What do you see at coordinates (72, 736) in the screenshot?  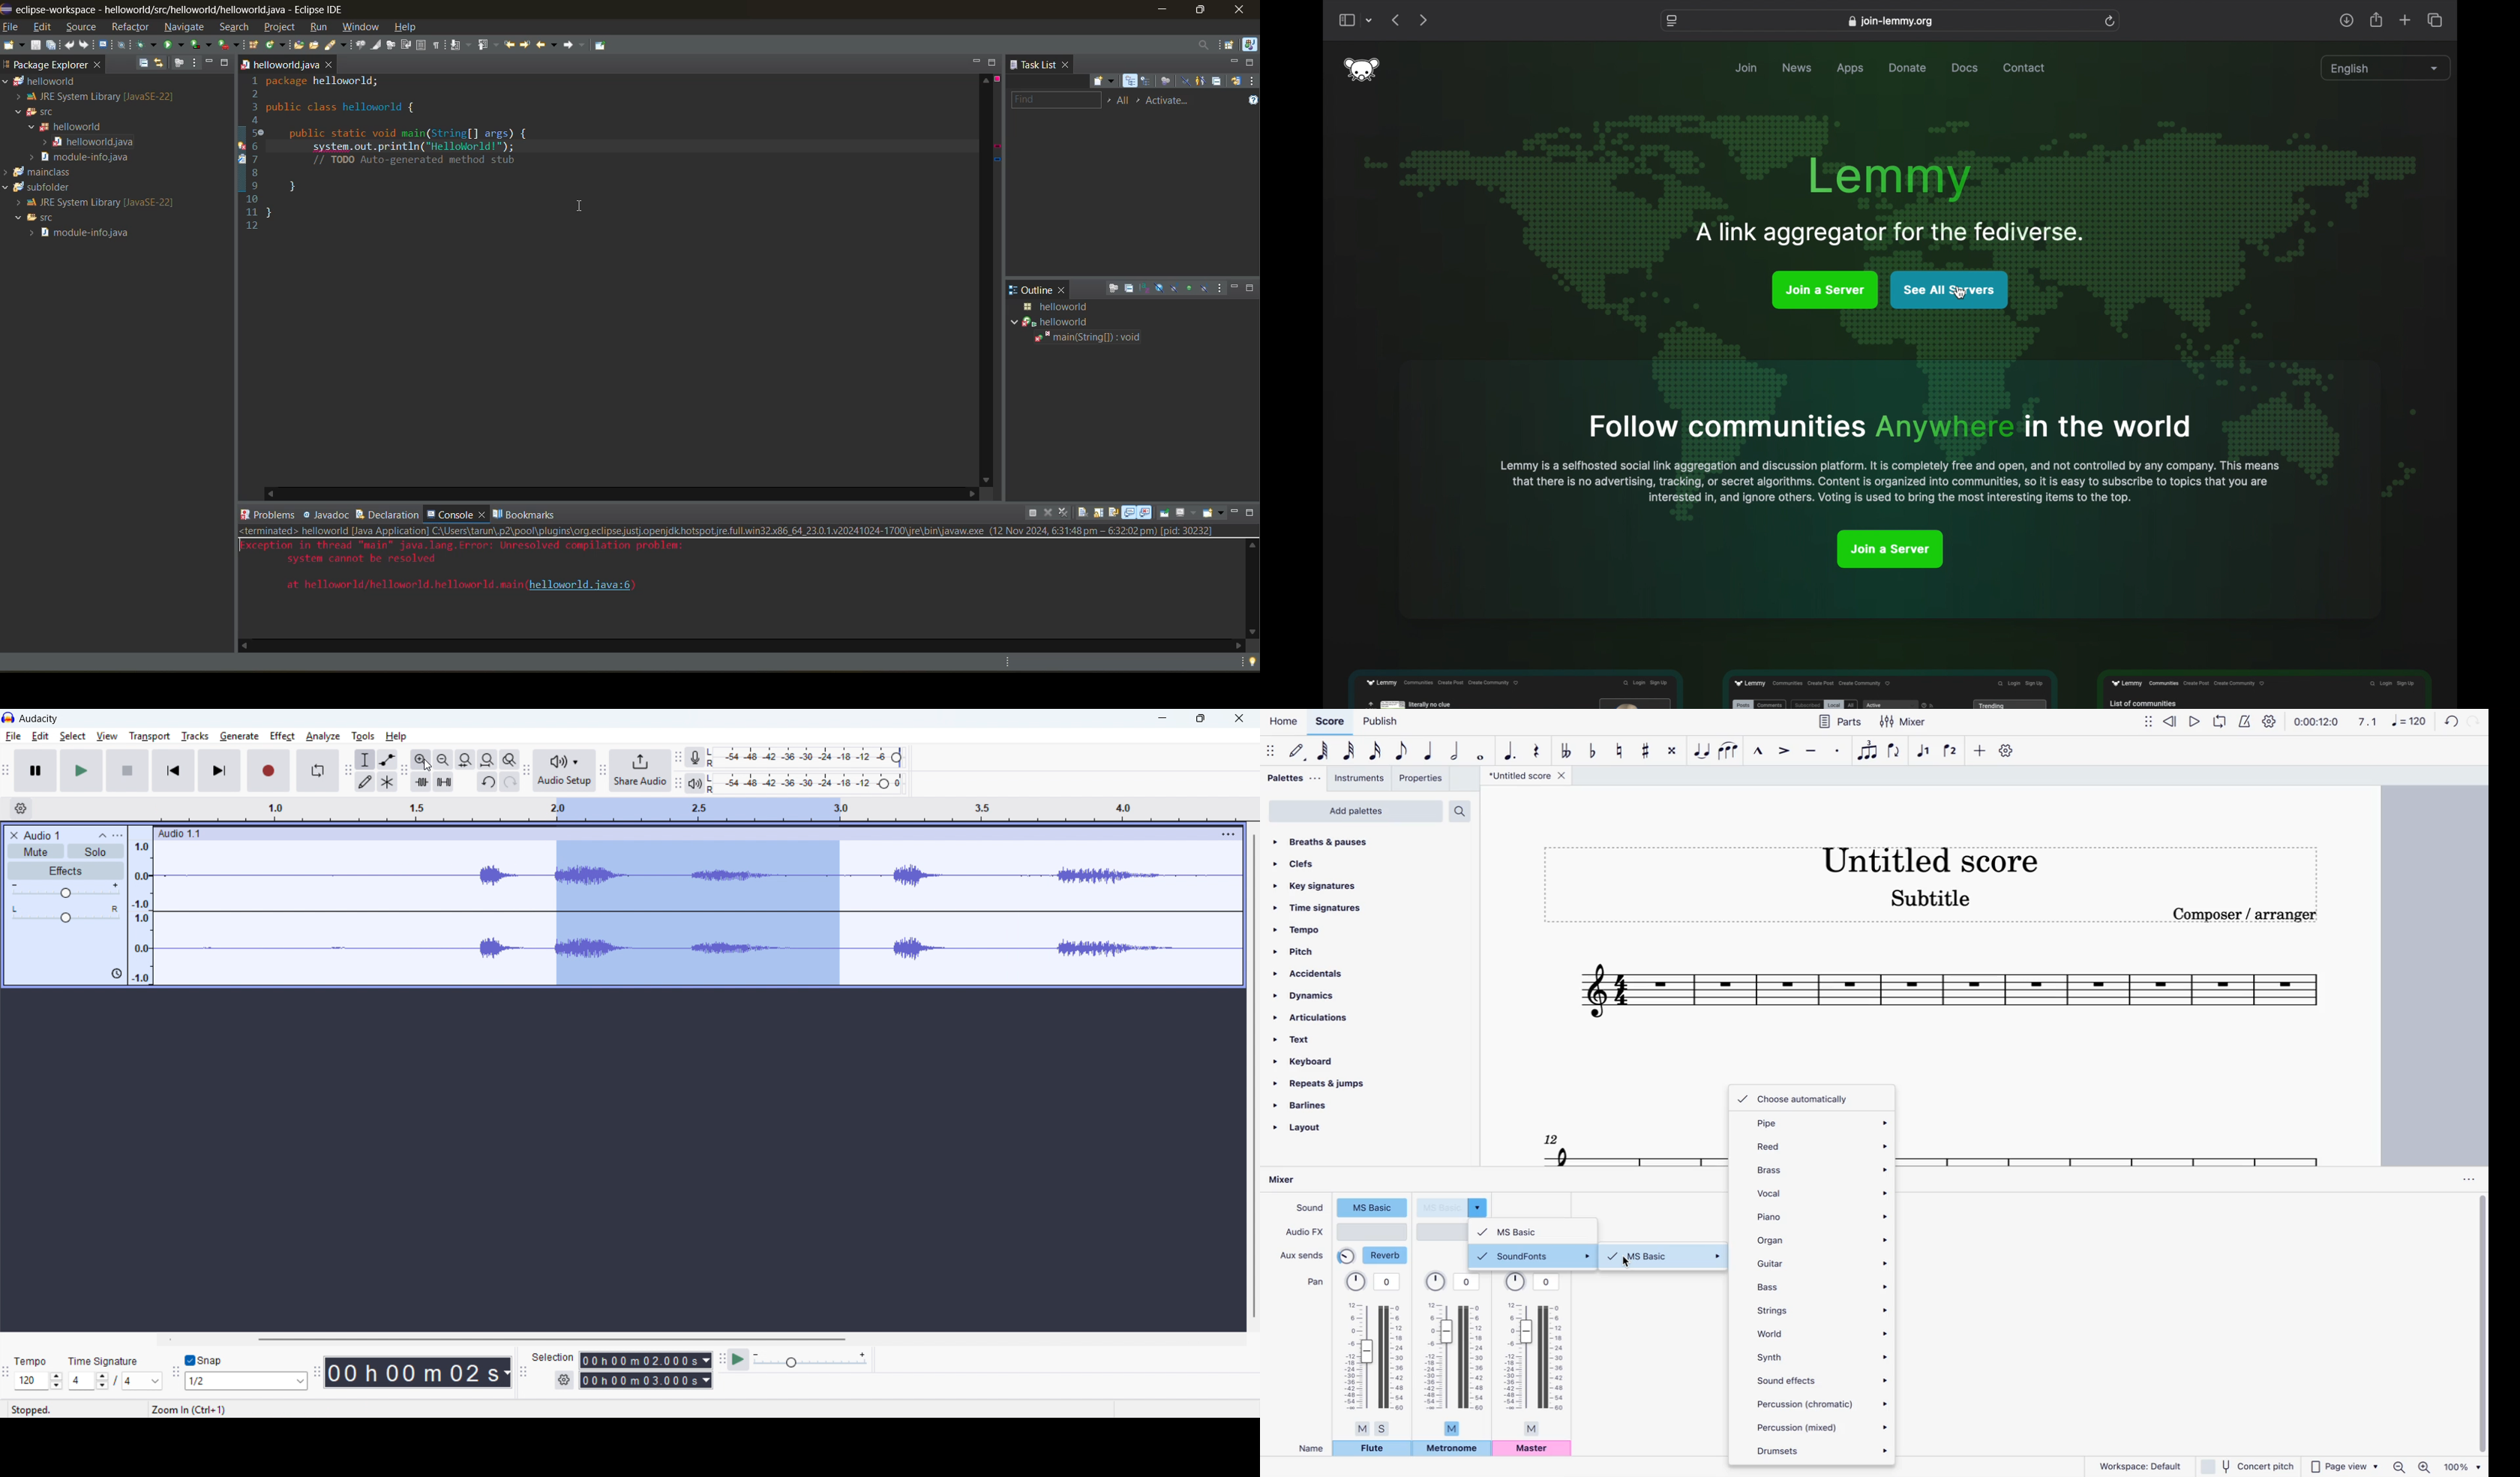 I see `Select` at bounding box center [72, 736].